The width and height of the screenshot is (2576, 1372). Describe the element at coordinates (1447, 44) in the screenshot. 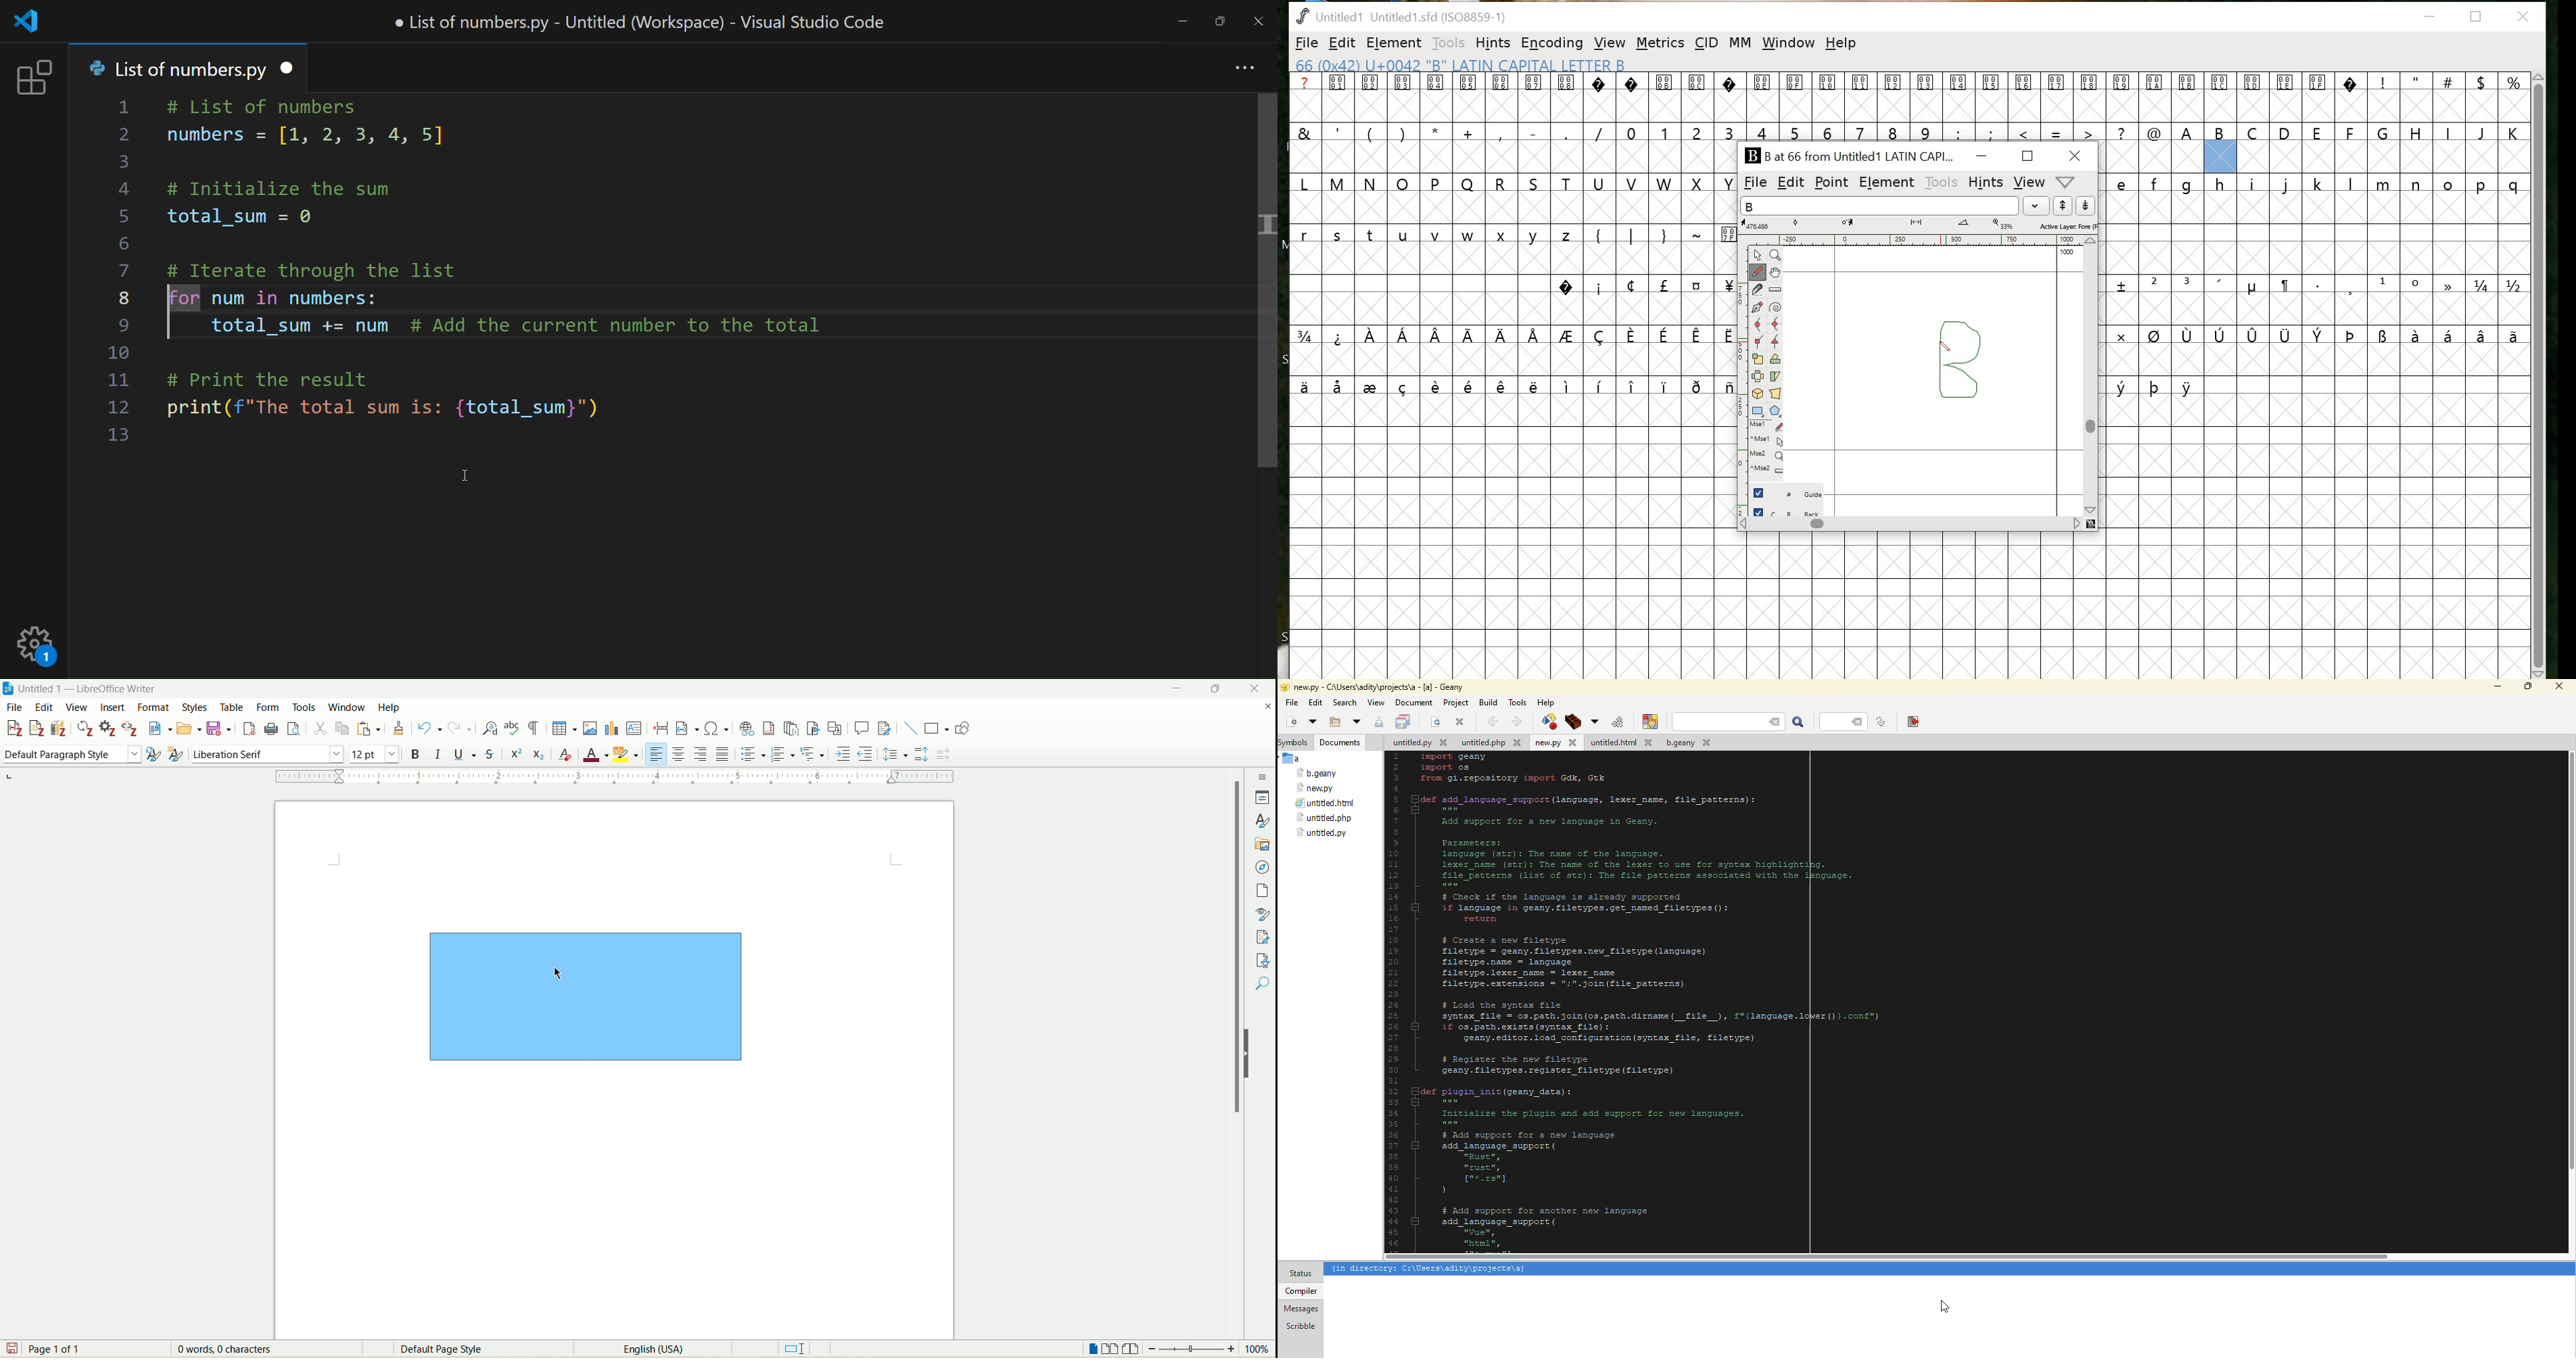

I see `TOOLS` at that location.